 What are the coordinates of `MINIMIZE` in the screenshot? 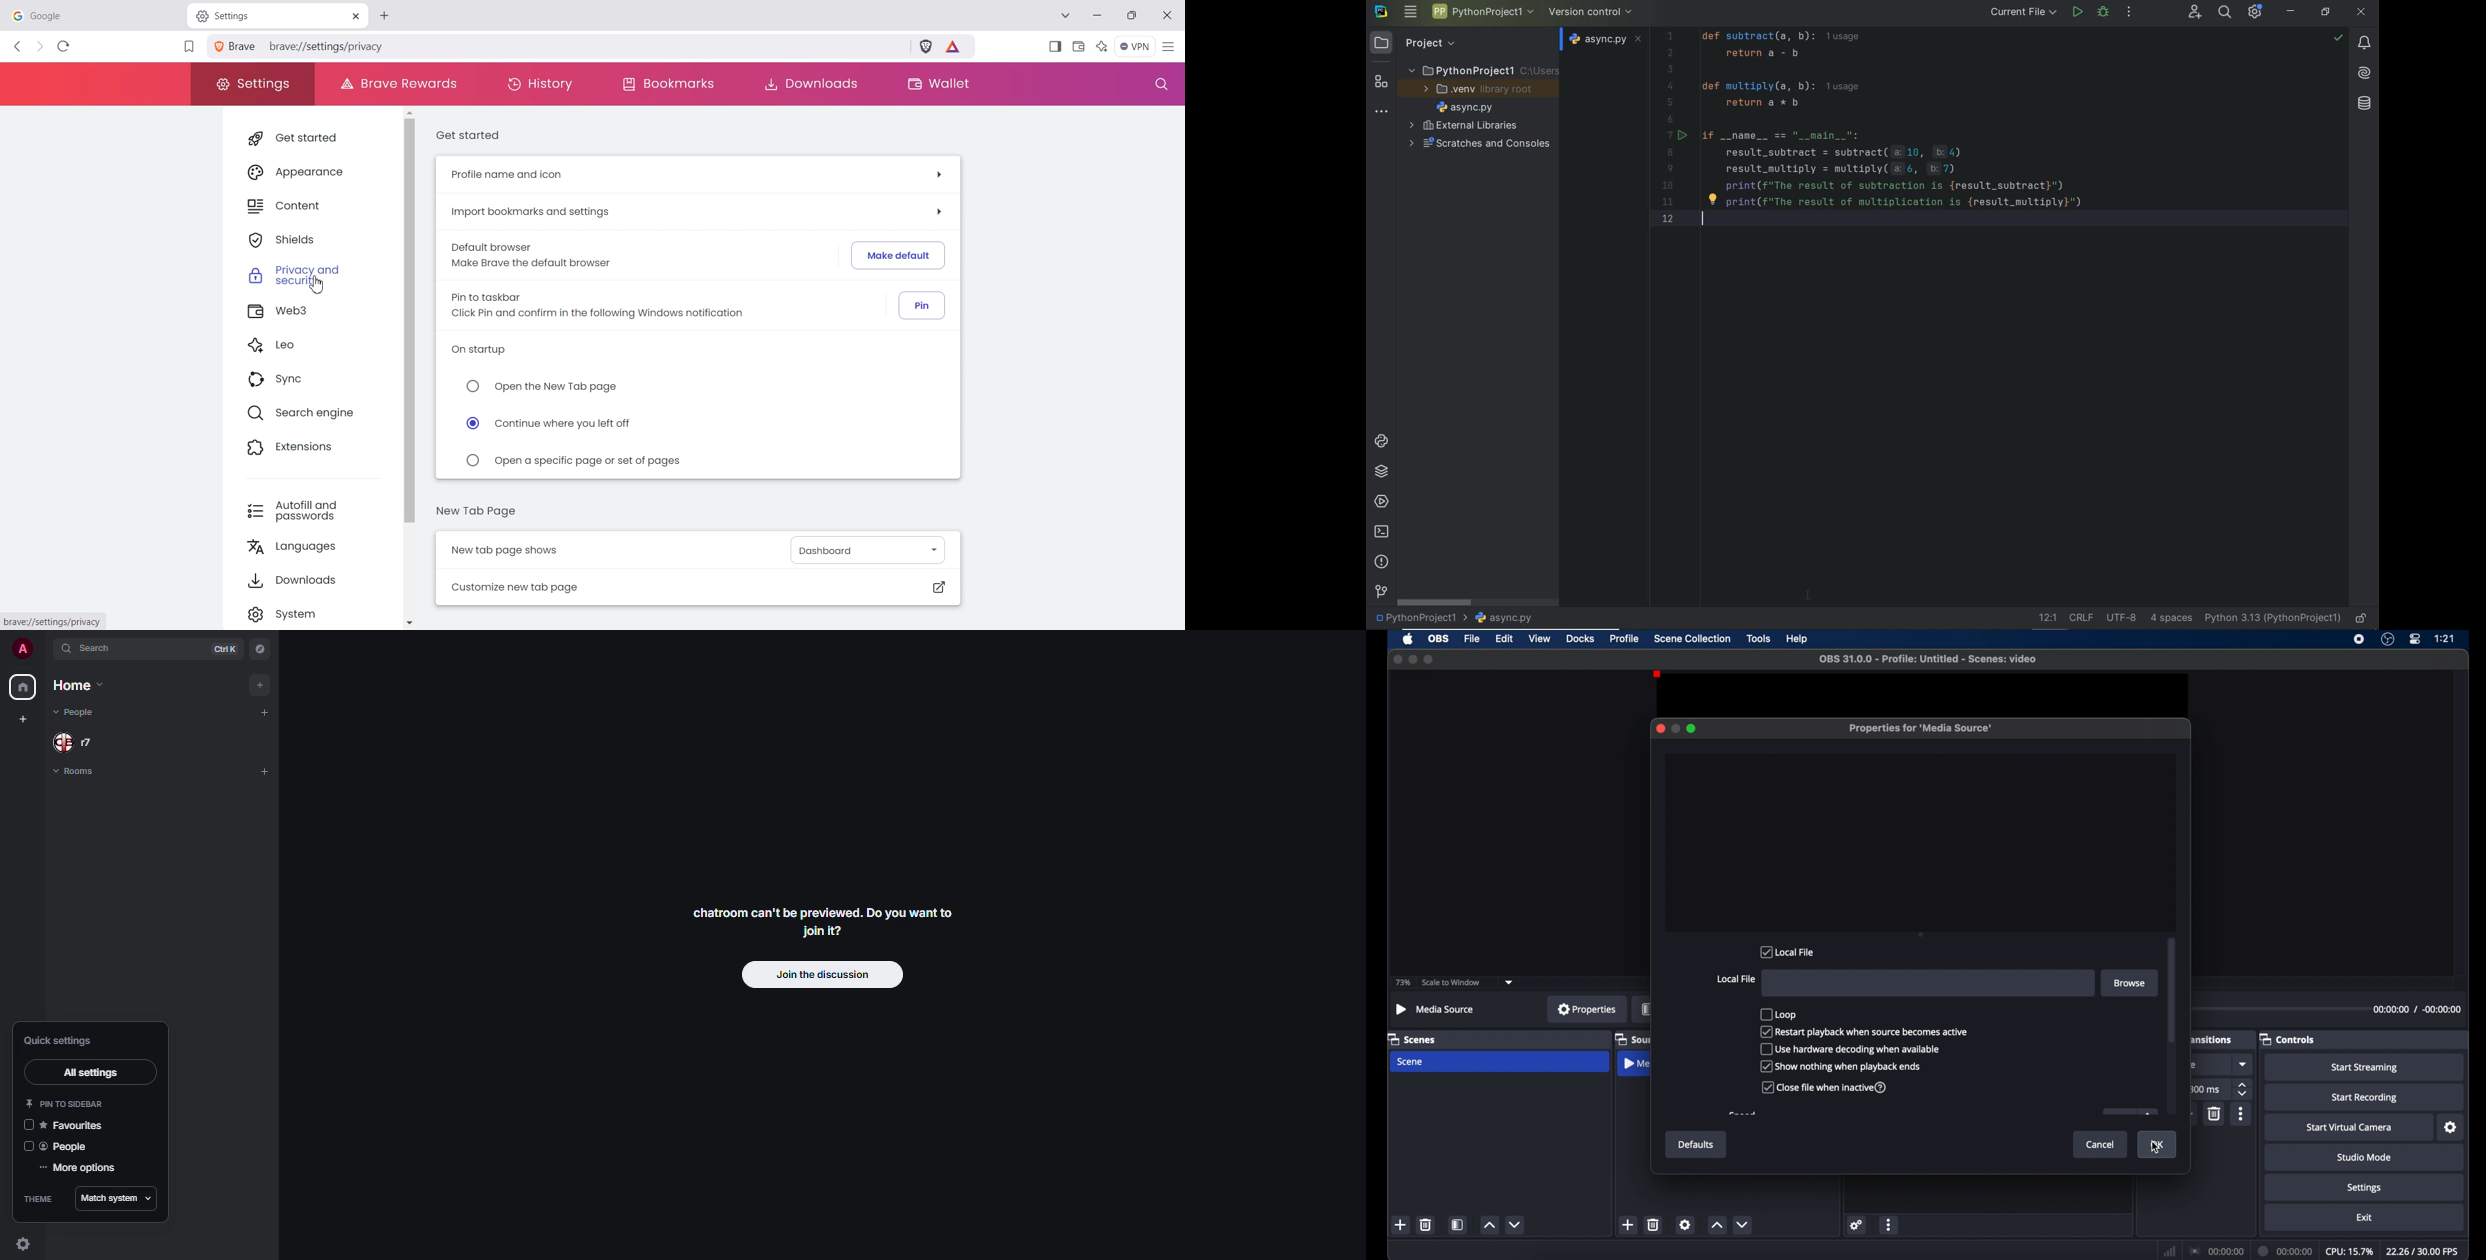 It's located at (2293, 10).